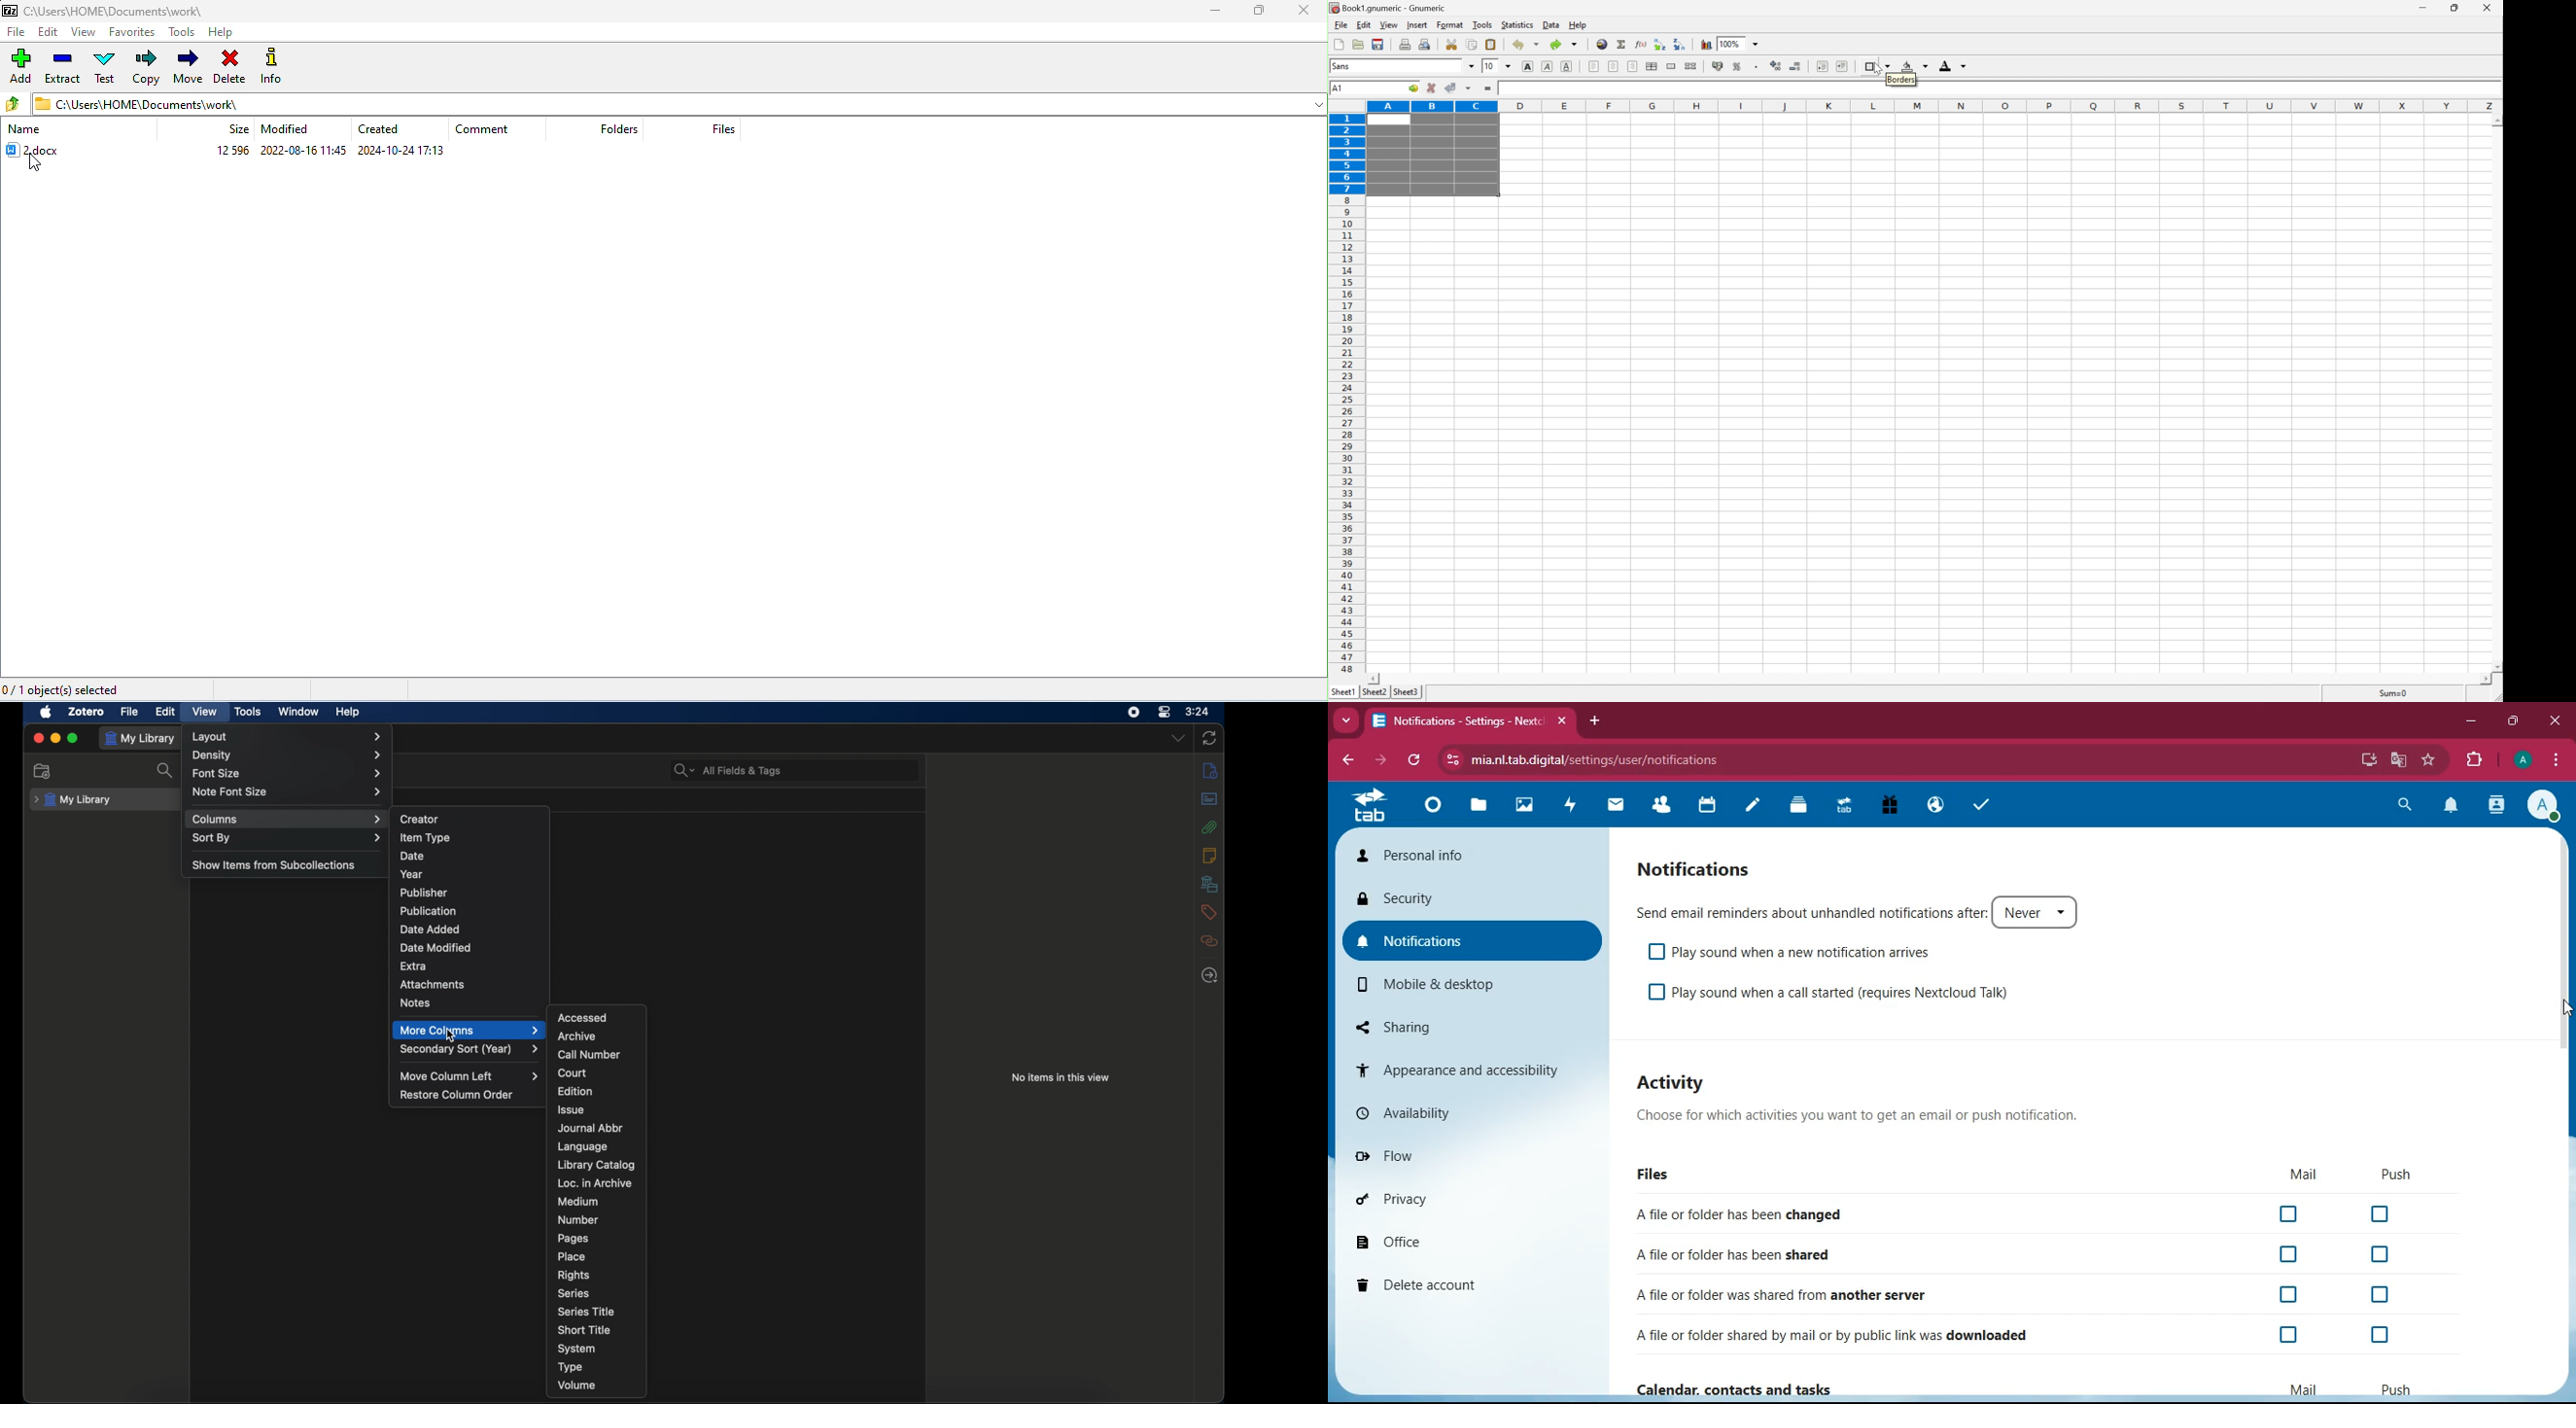  I want to click on folders, so click(620, 130).